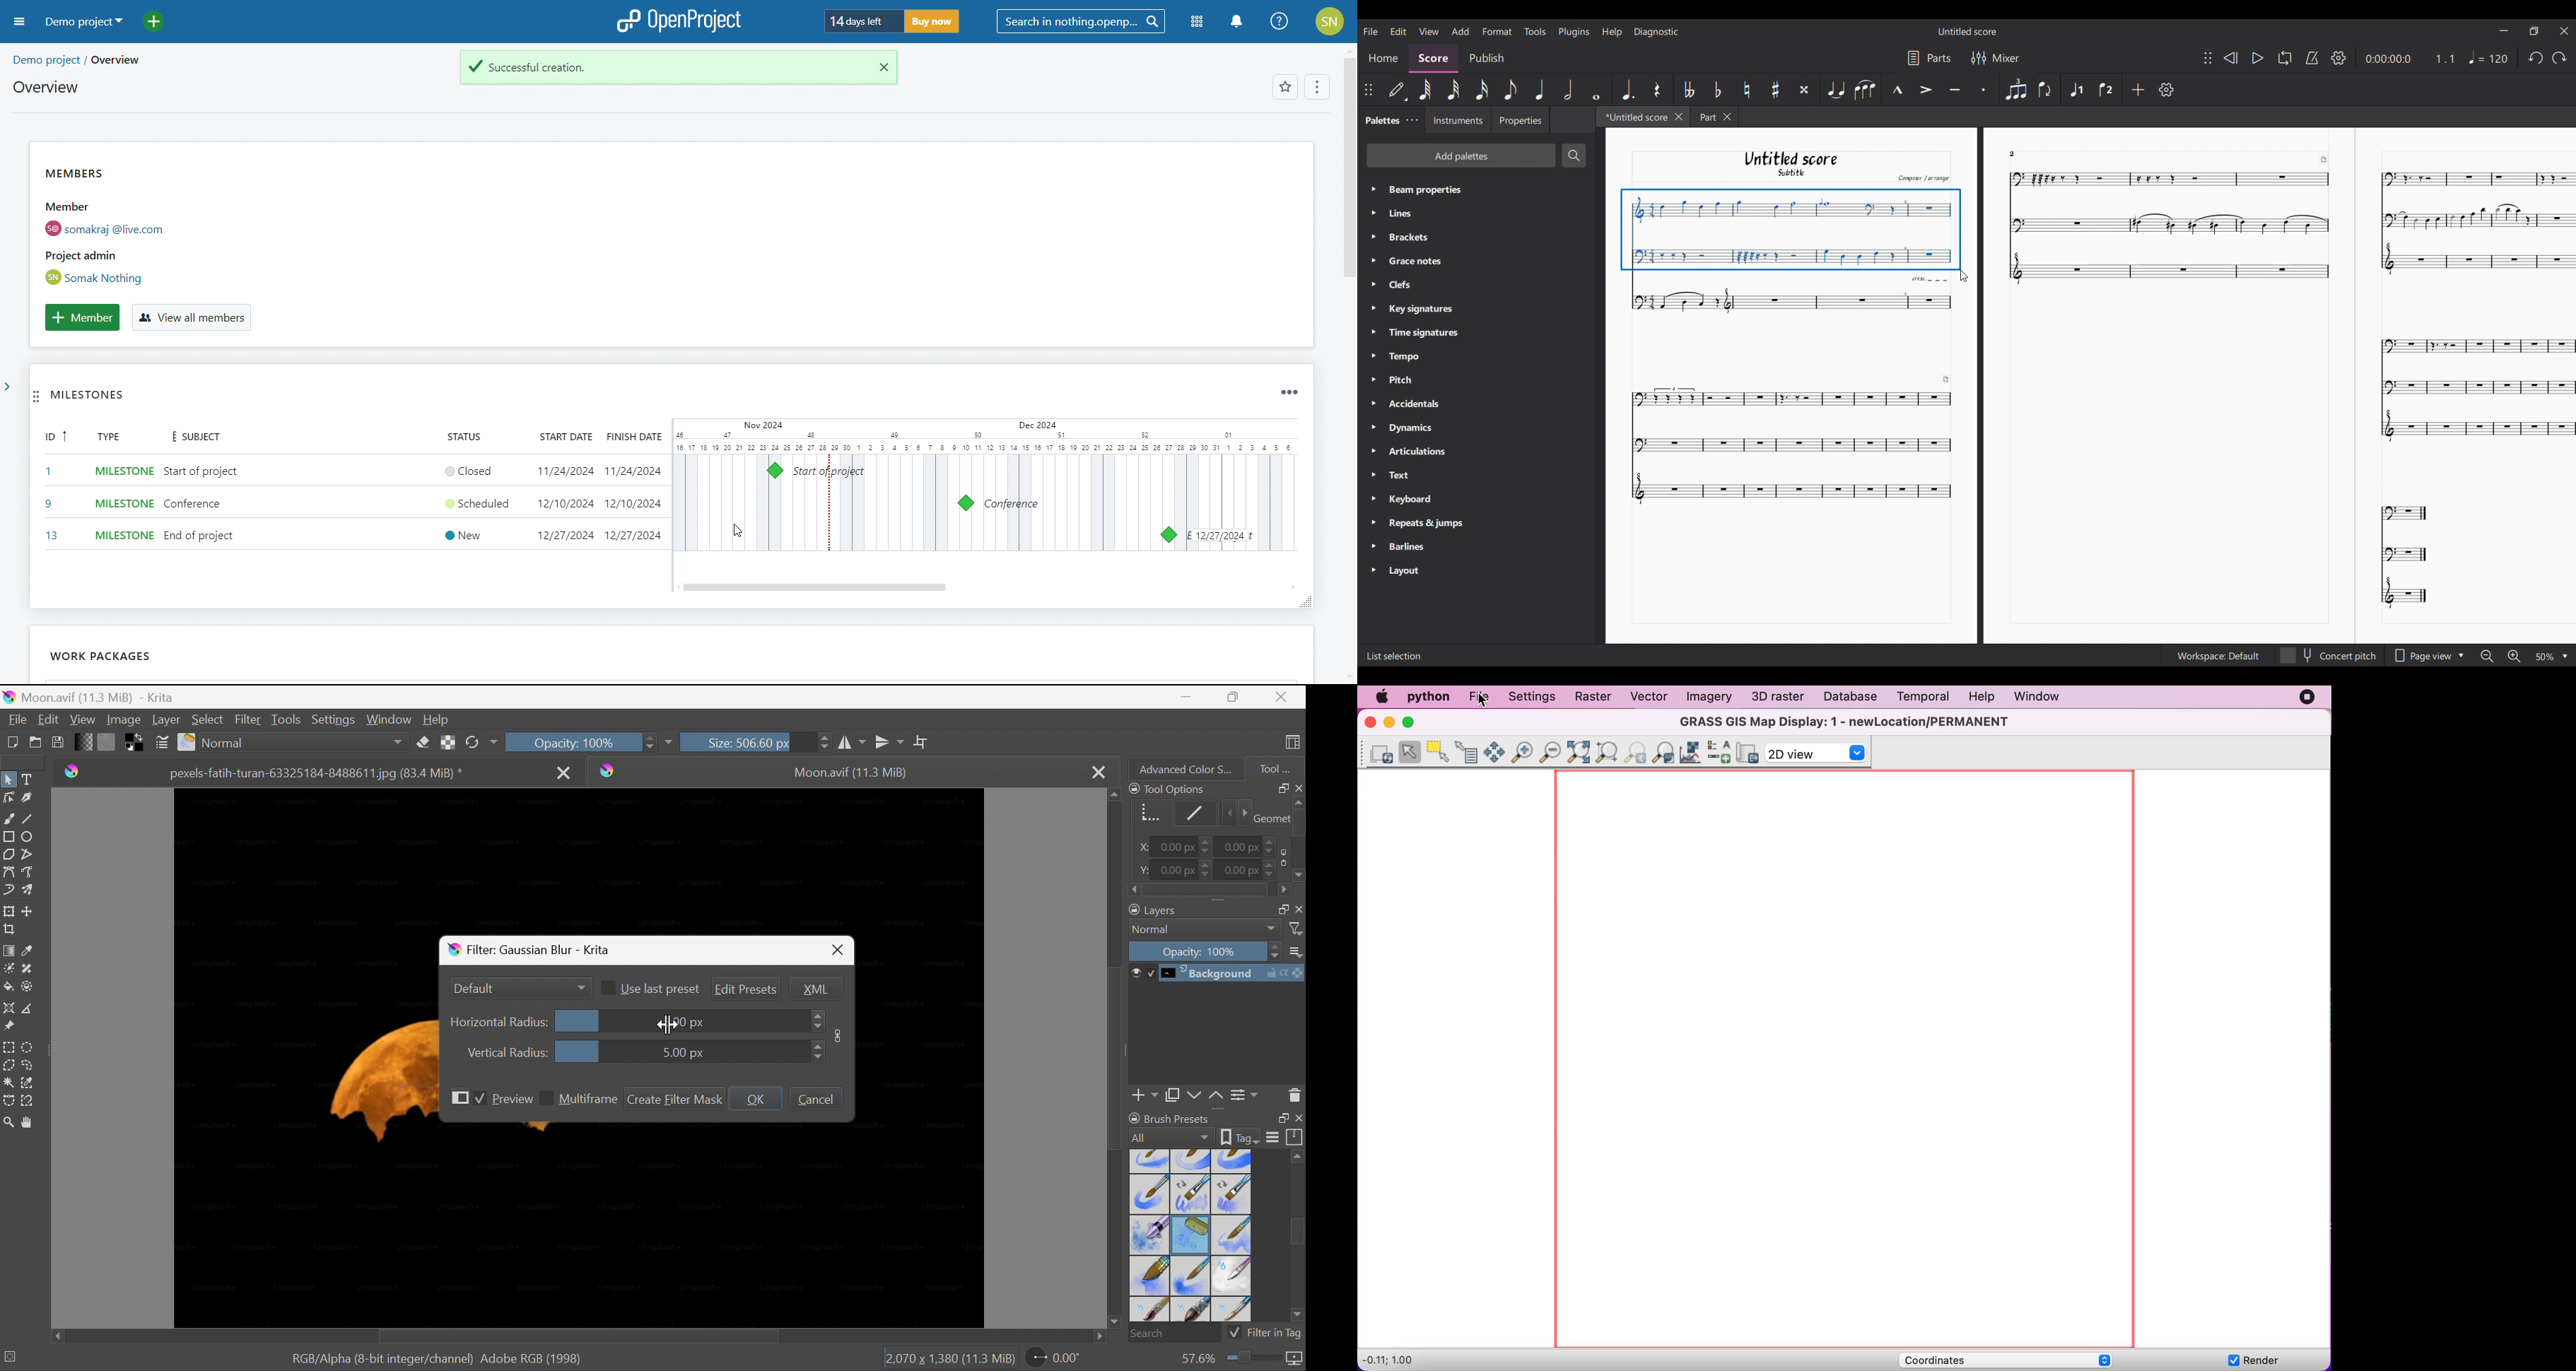 This screenshot has width=2576, height=1372. What do you see at coordinates (1939, 58) in the screenshot?
I see `Parts` at bounding box center [1939, 58].